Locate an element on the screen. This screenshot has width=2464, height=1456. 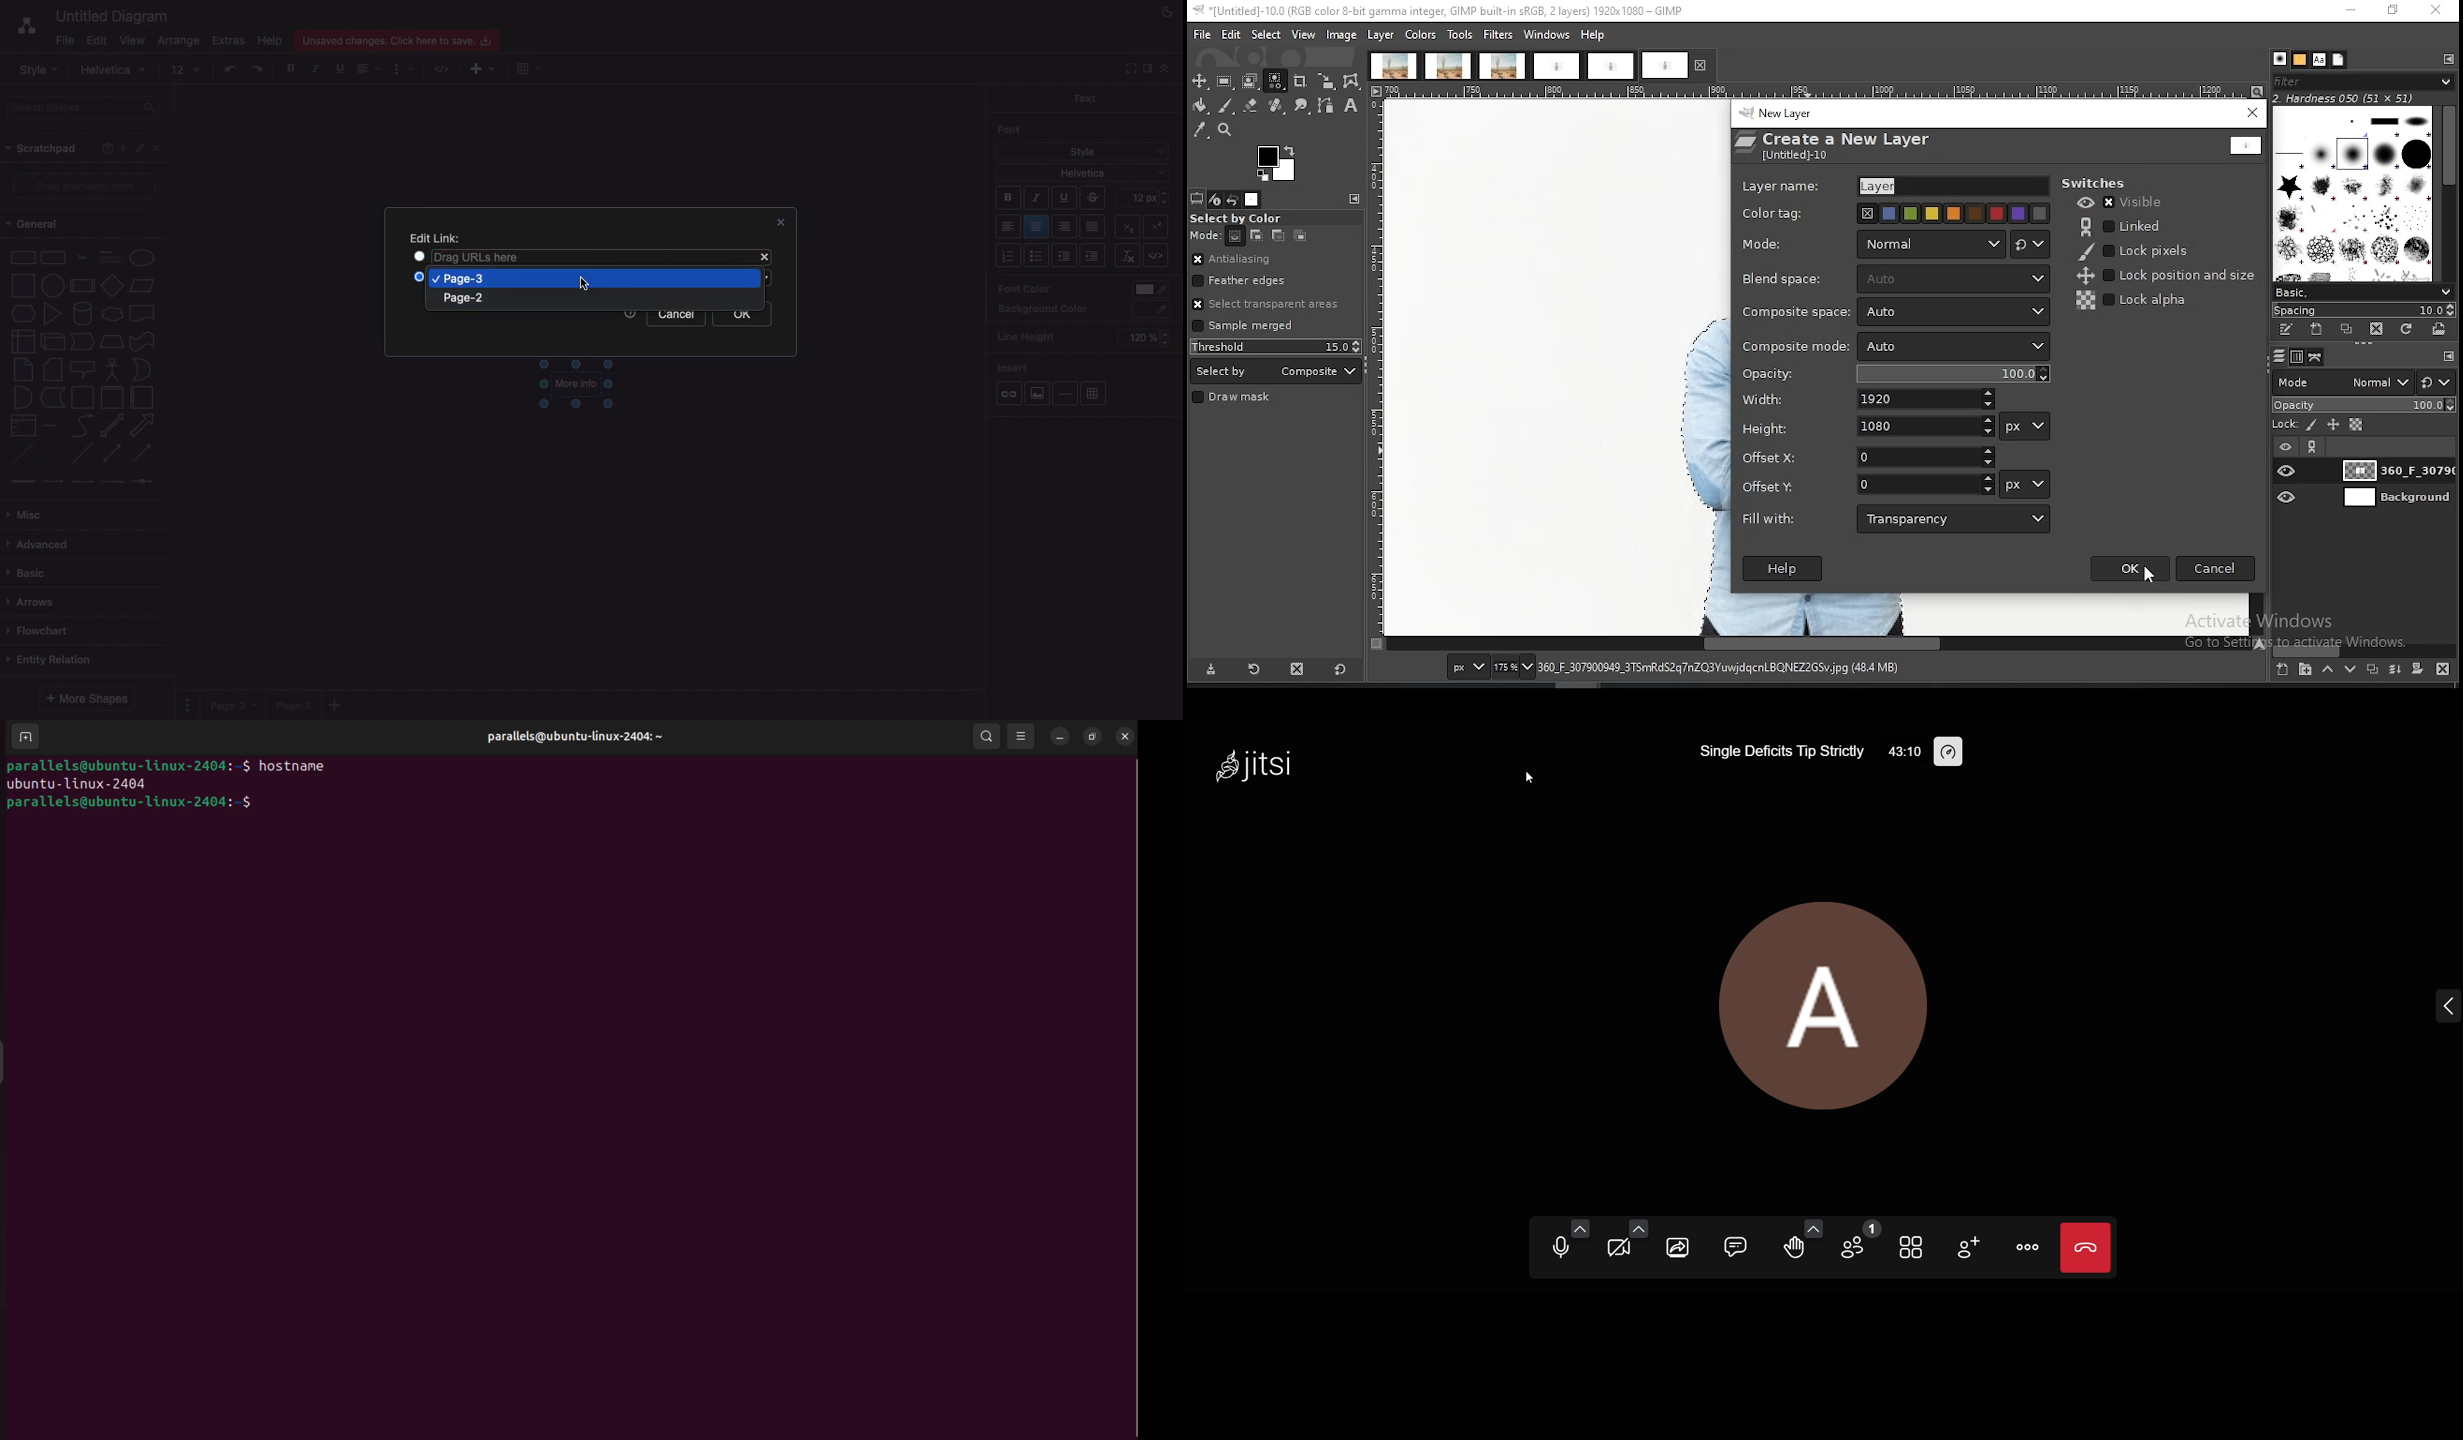
duplicate brush is located at coordinates (2348, 331).